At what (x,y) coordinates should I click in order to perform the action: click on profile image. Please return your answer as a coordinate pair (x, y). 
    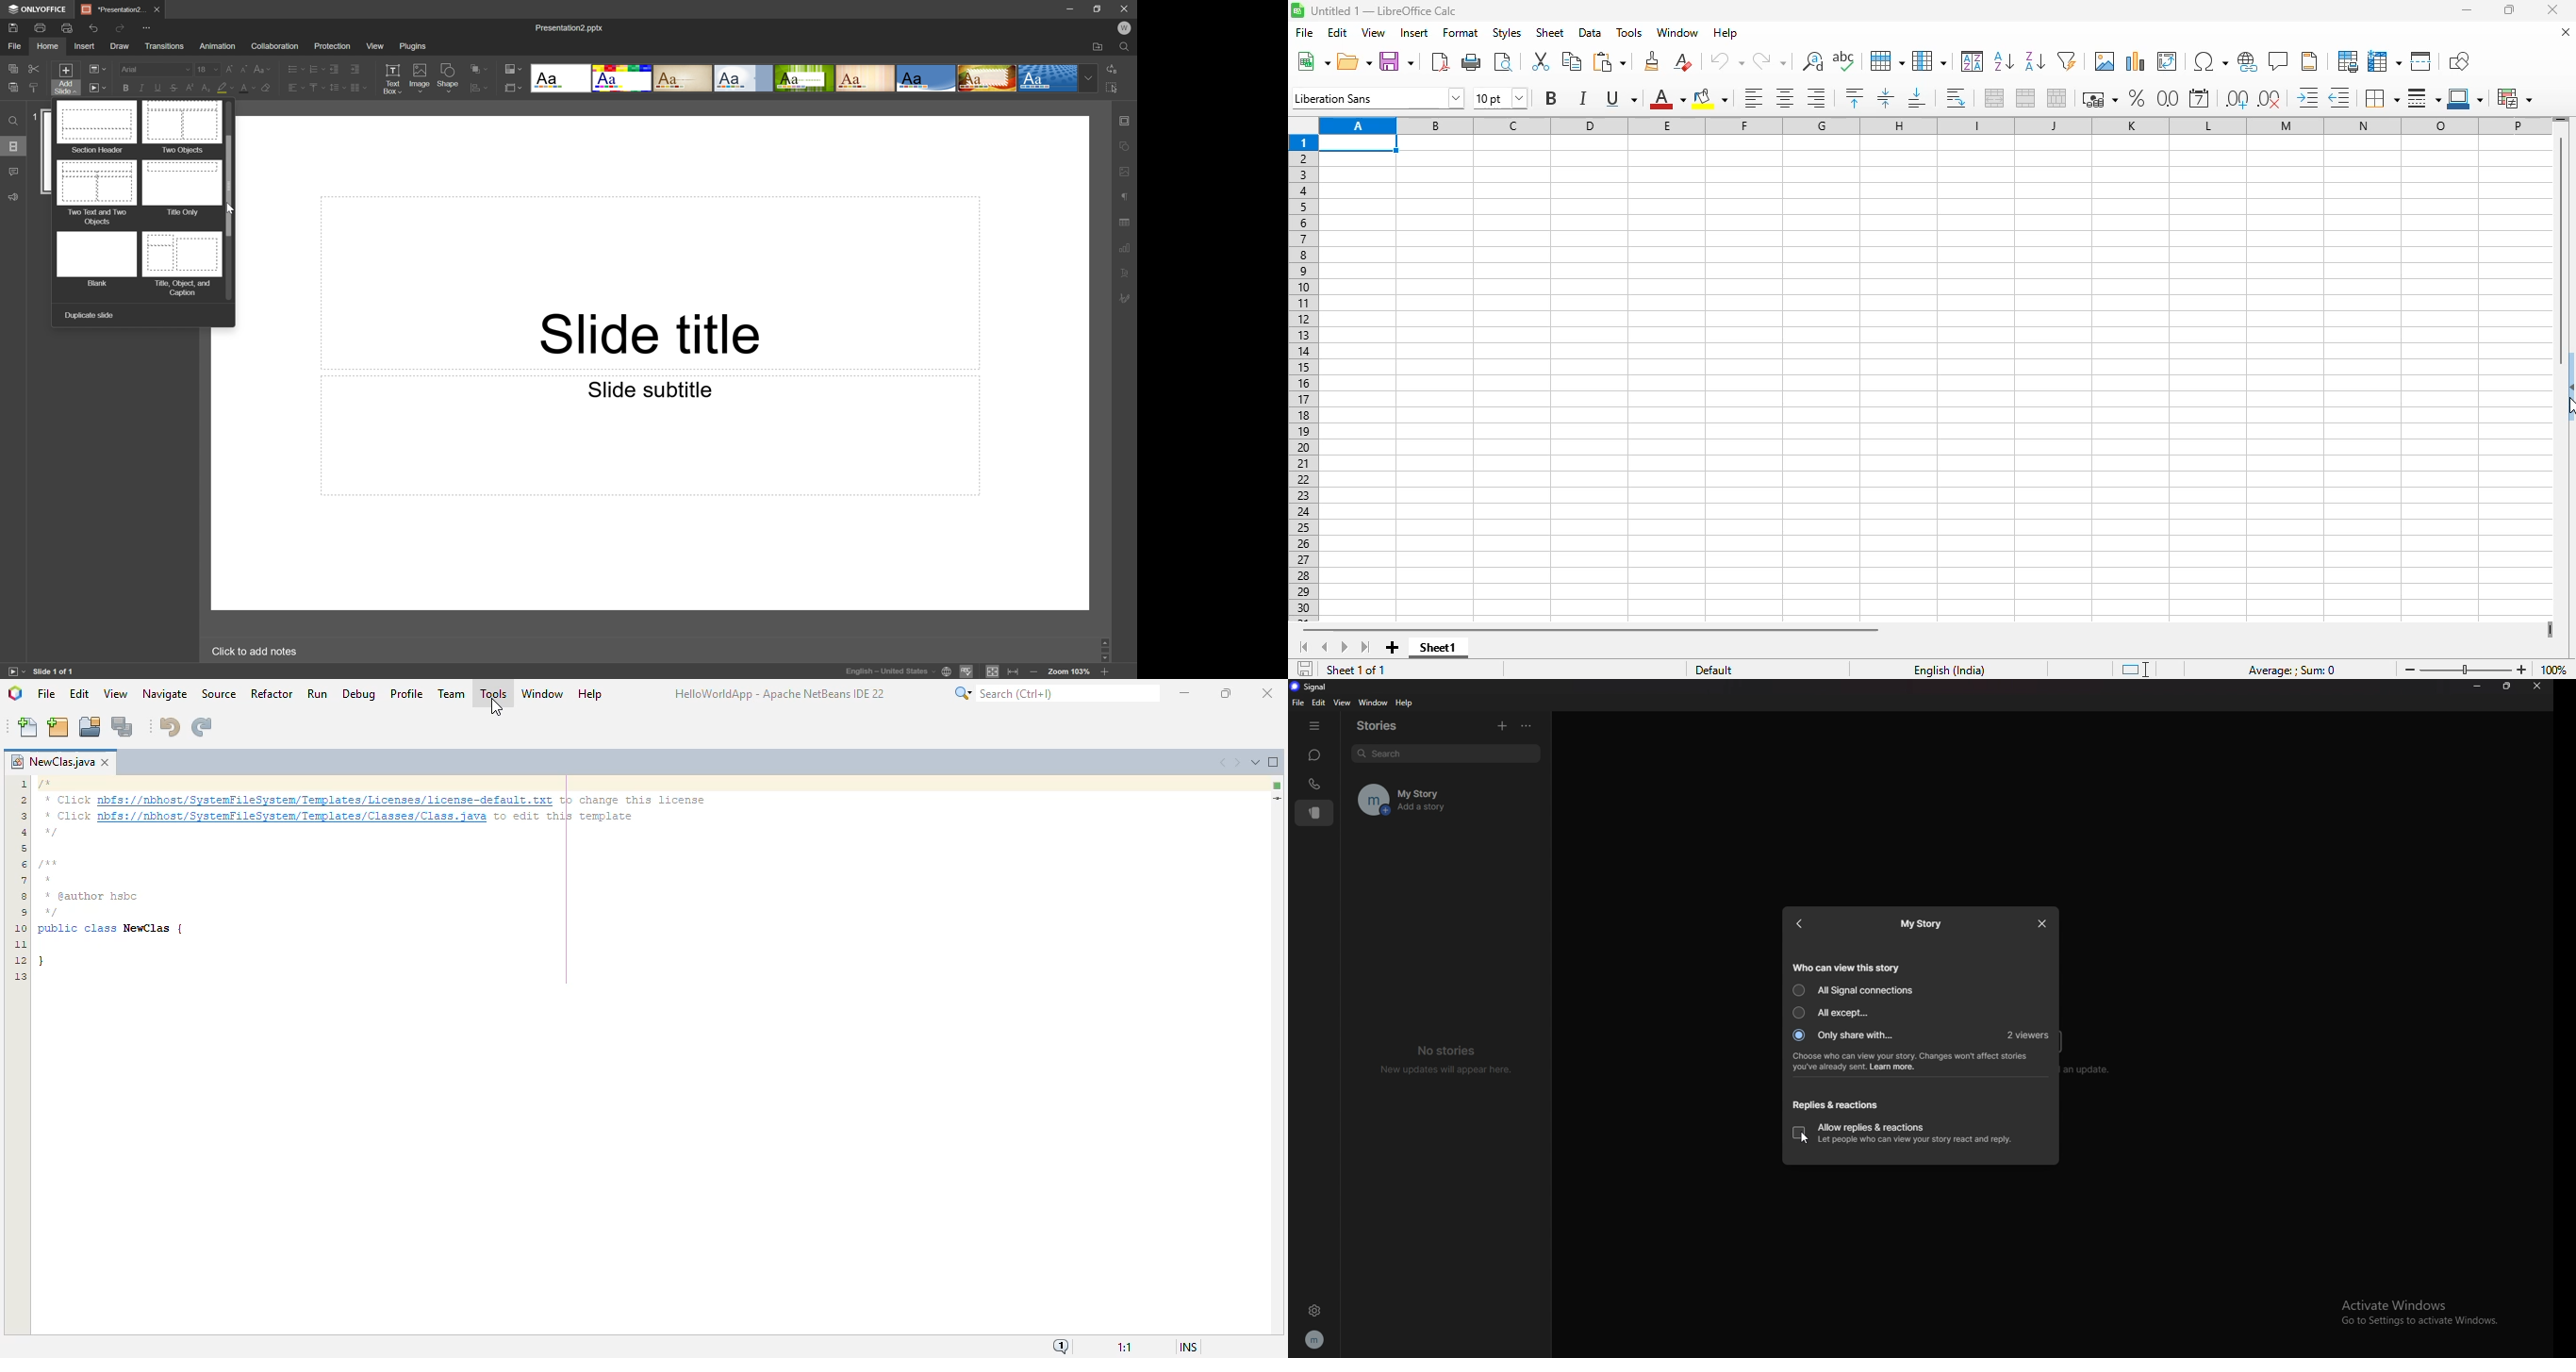
    Looking at the image, I should click on (1368, 799).